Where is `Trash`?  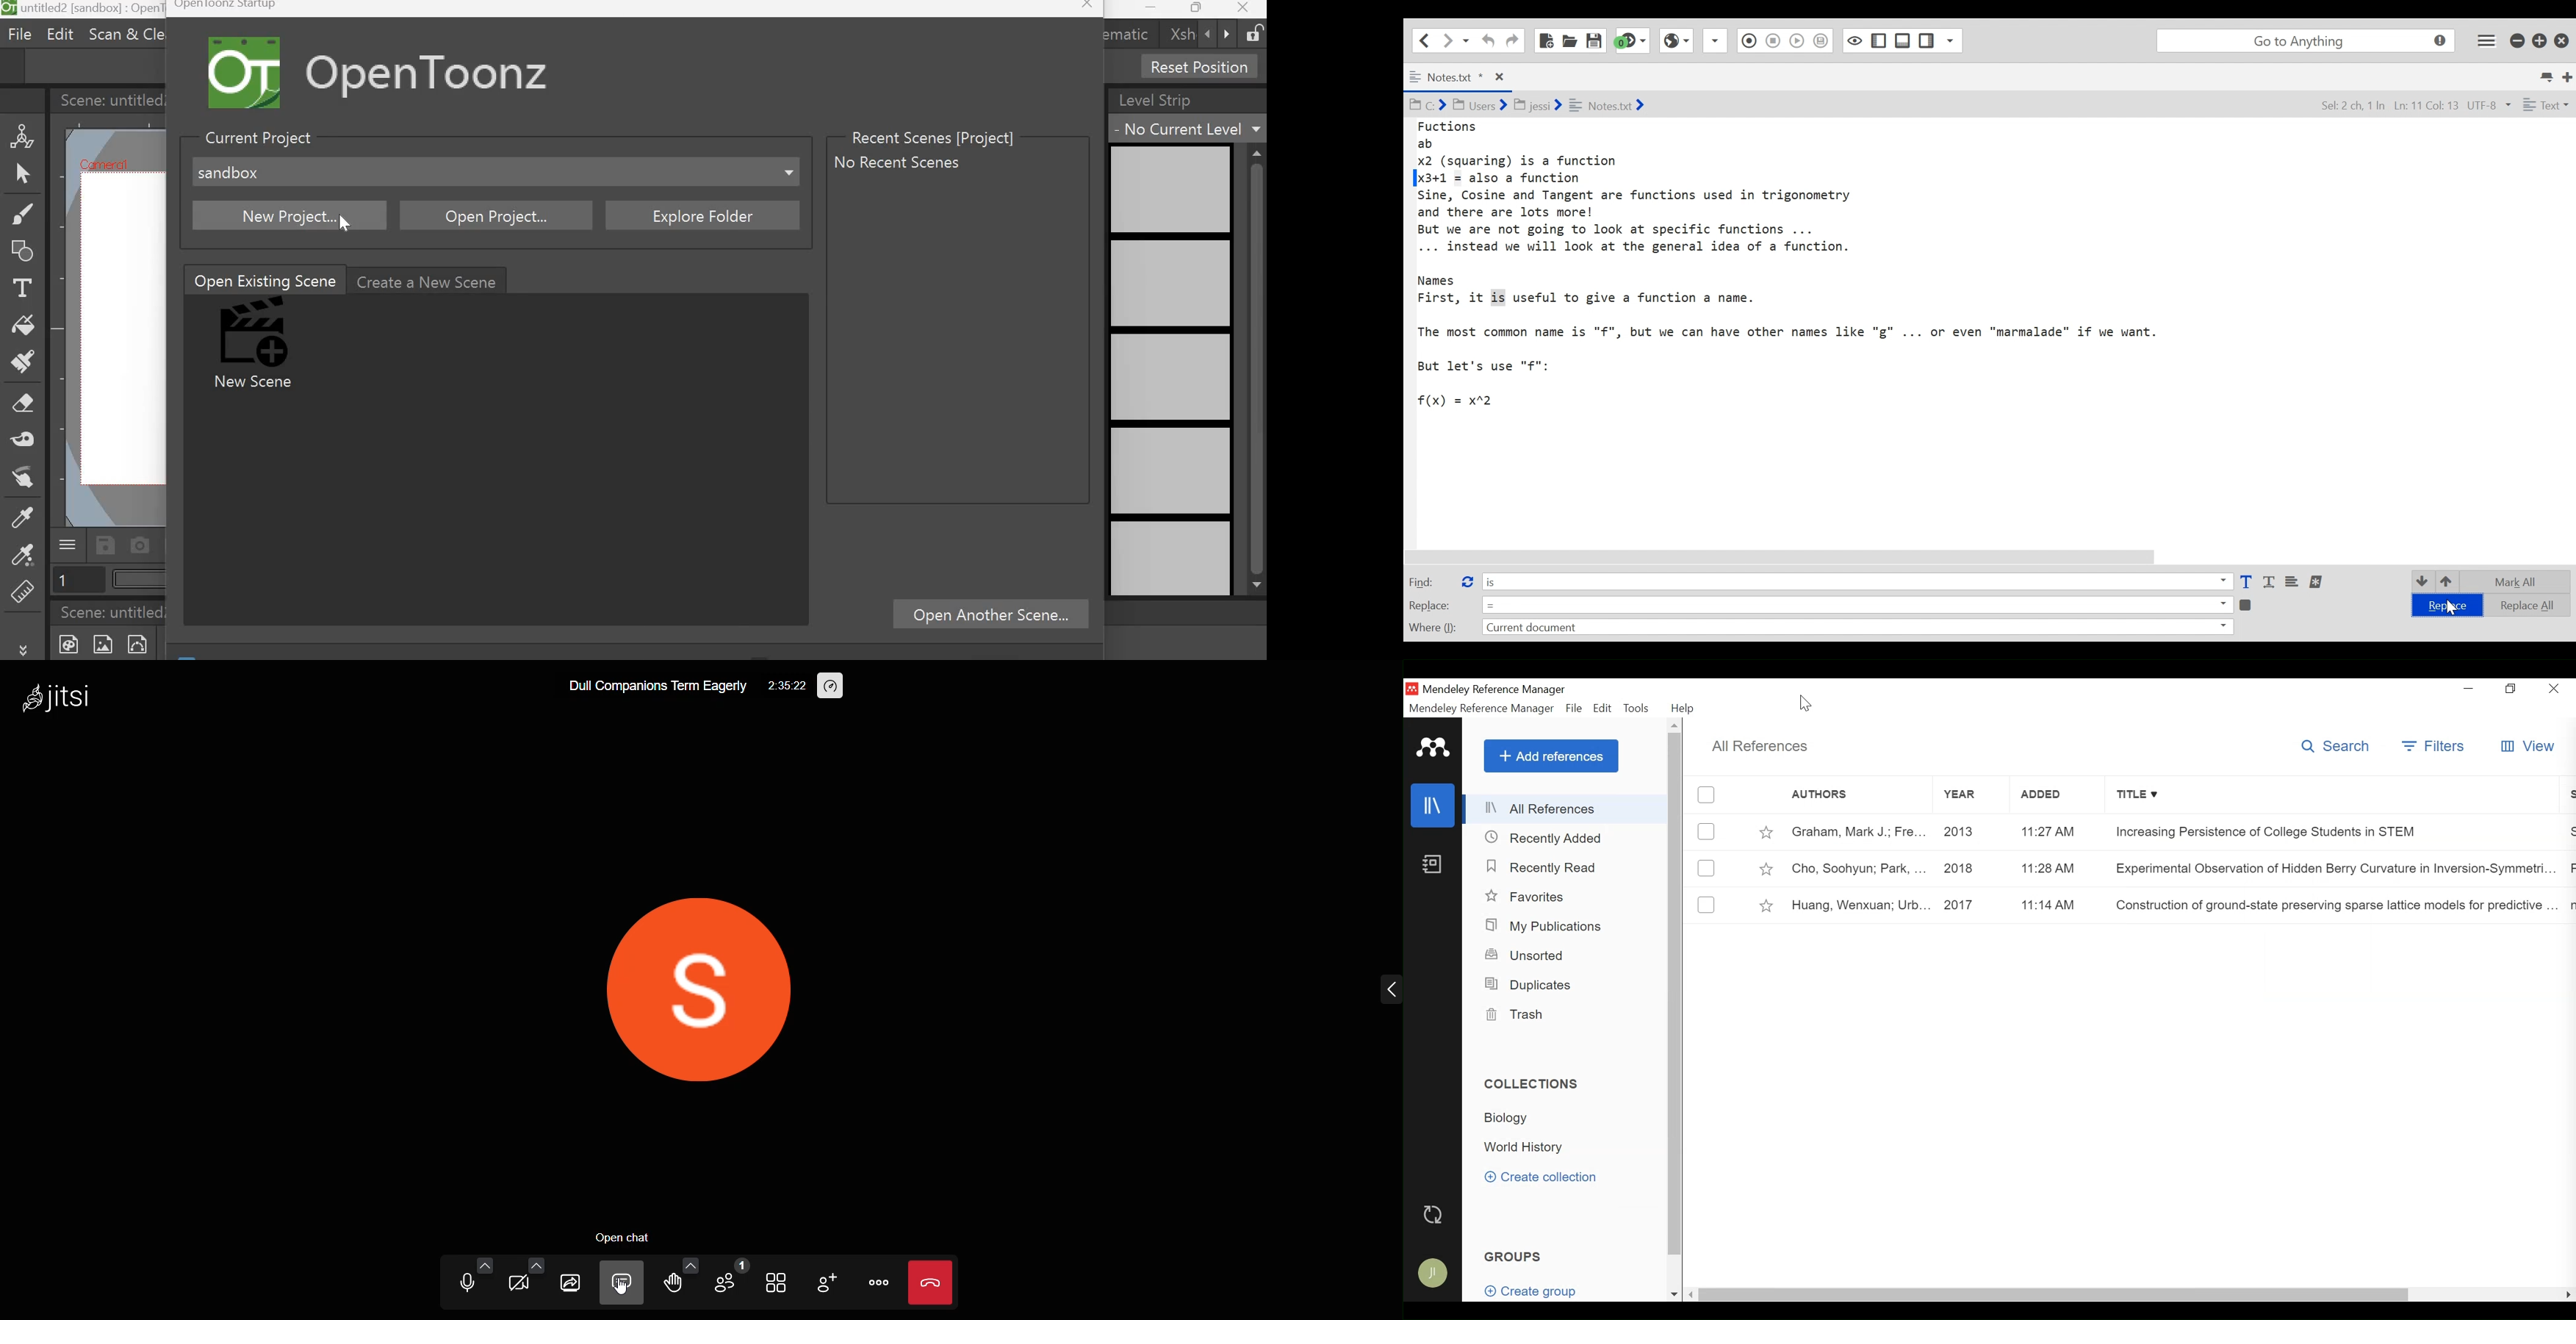
Trash is located at coordinates (1518, 1015).